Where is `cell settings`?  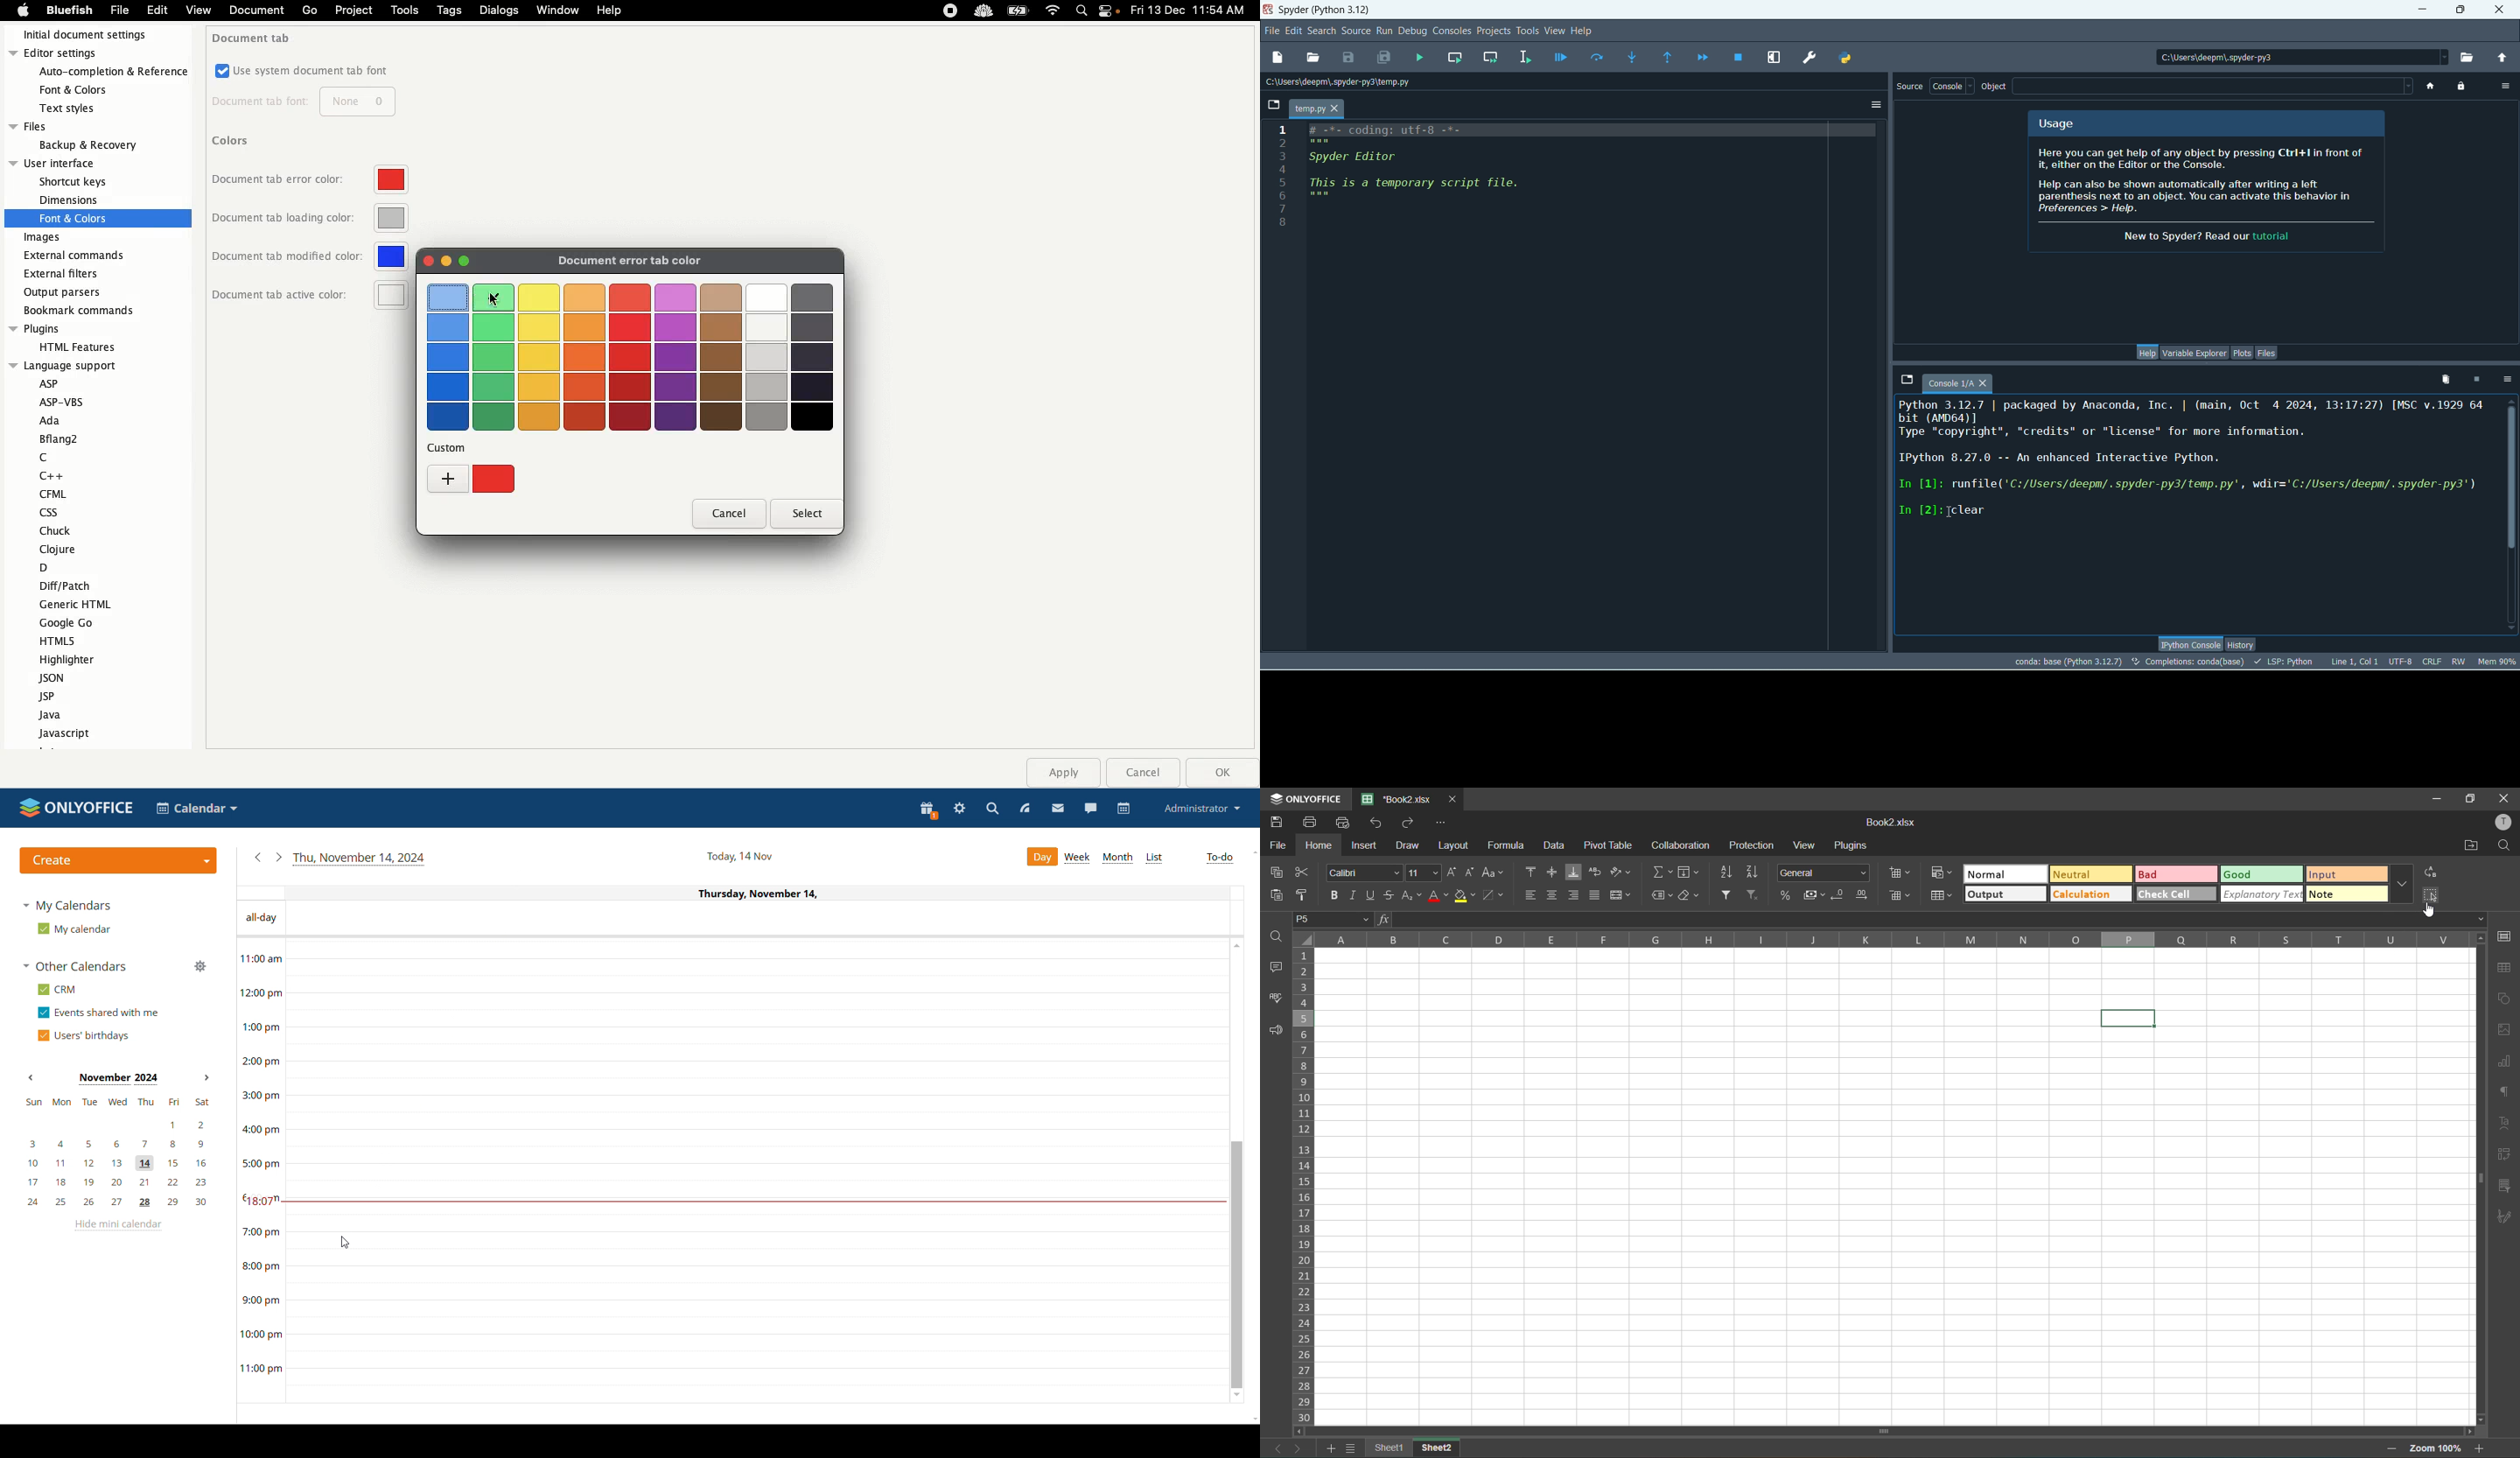 cell settings is located at coordinates (2505, 939).